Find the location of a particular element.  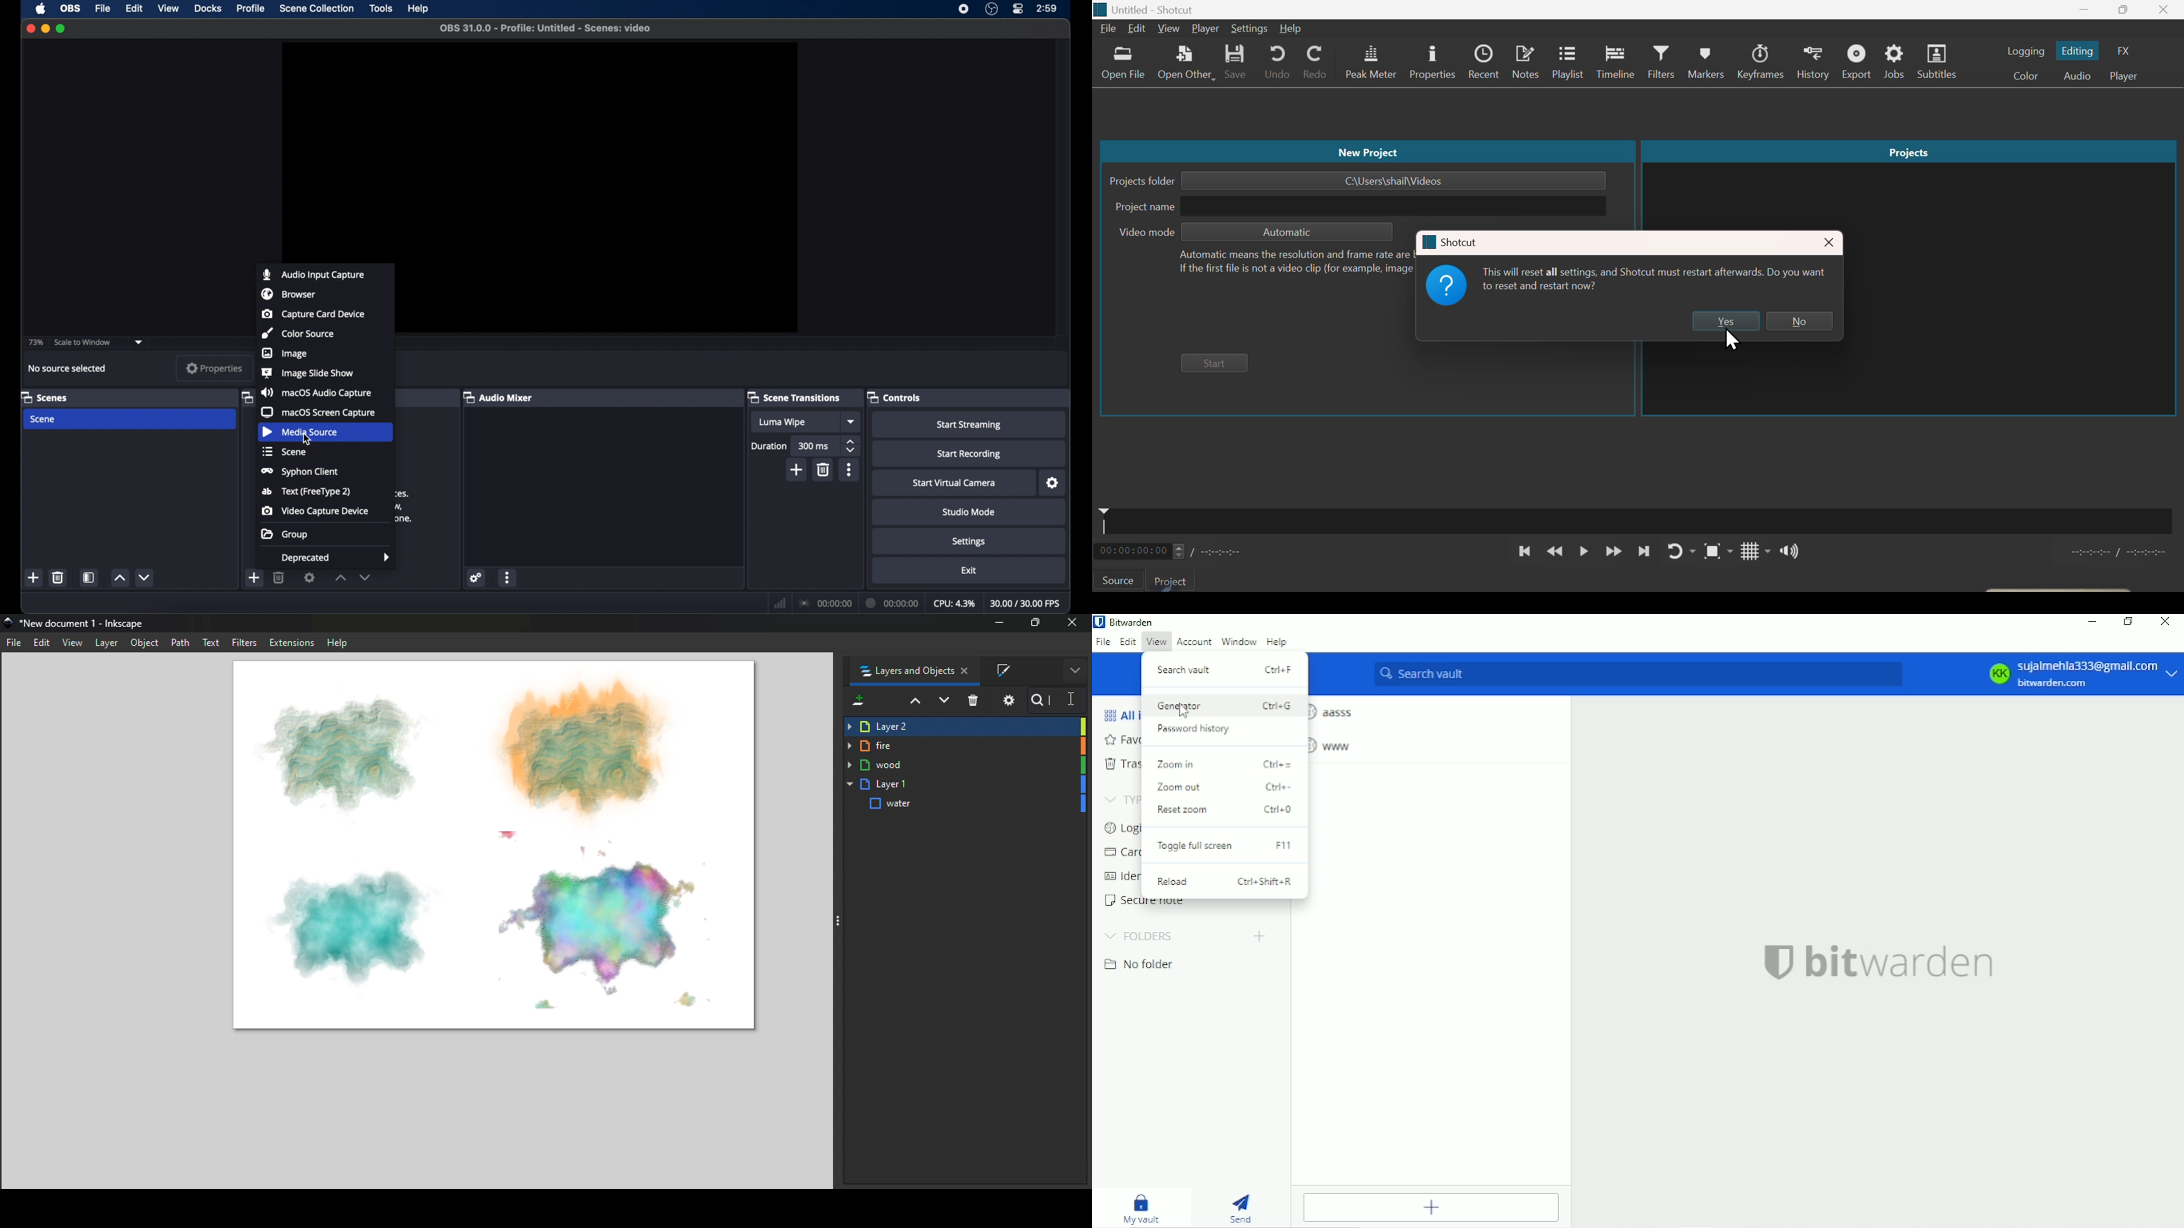

connection is located at coordinates (825, 604).